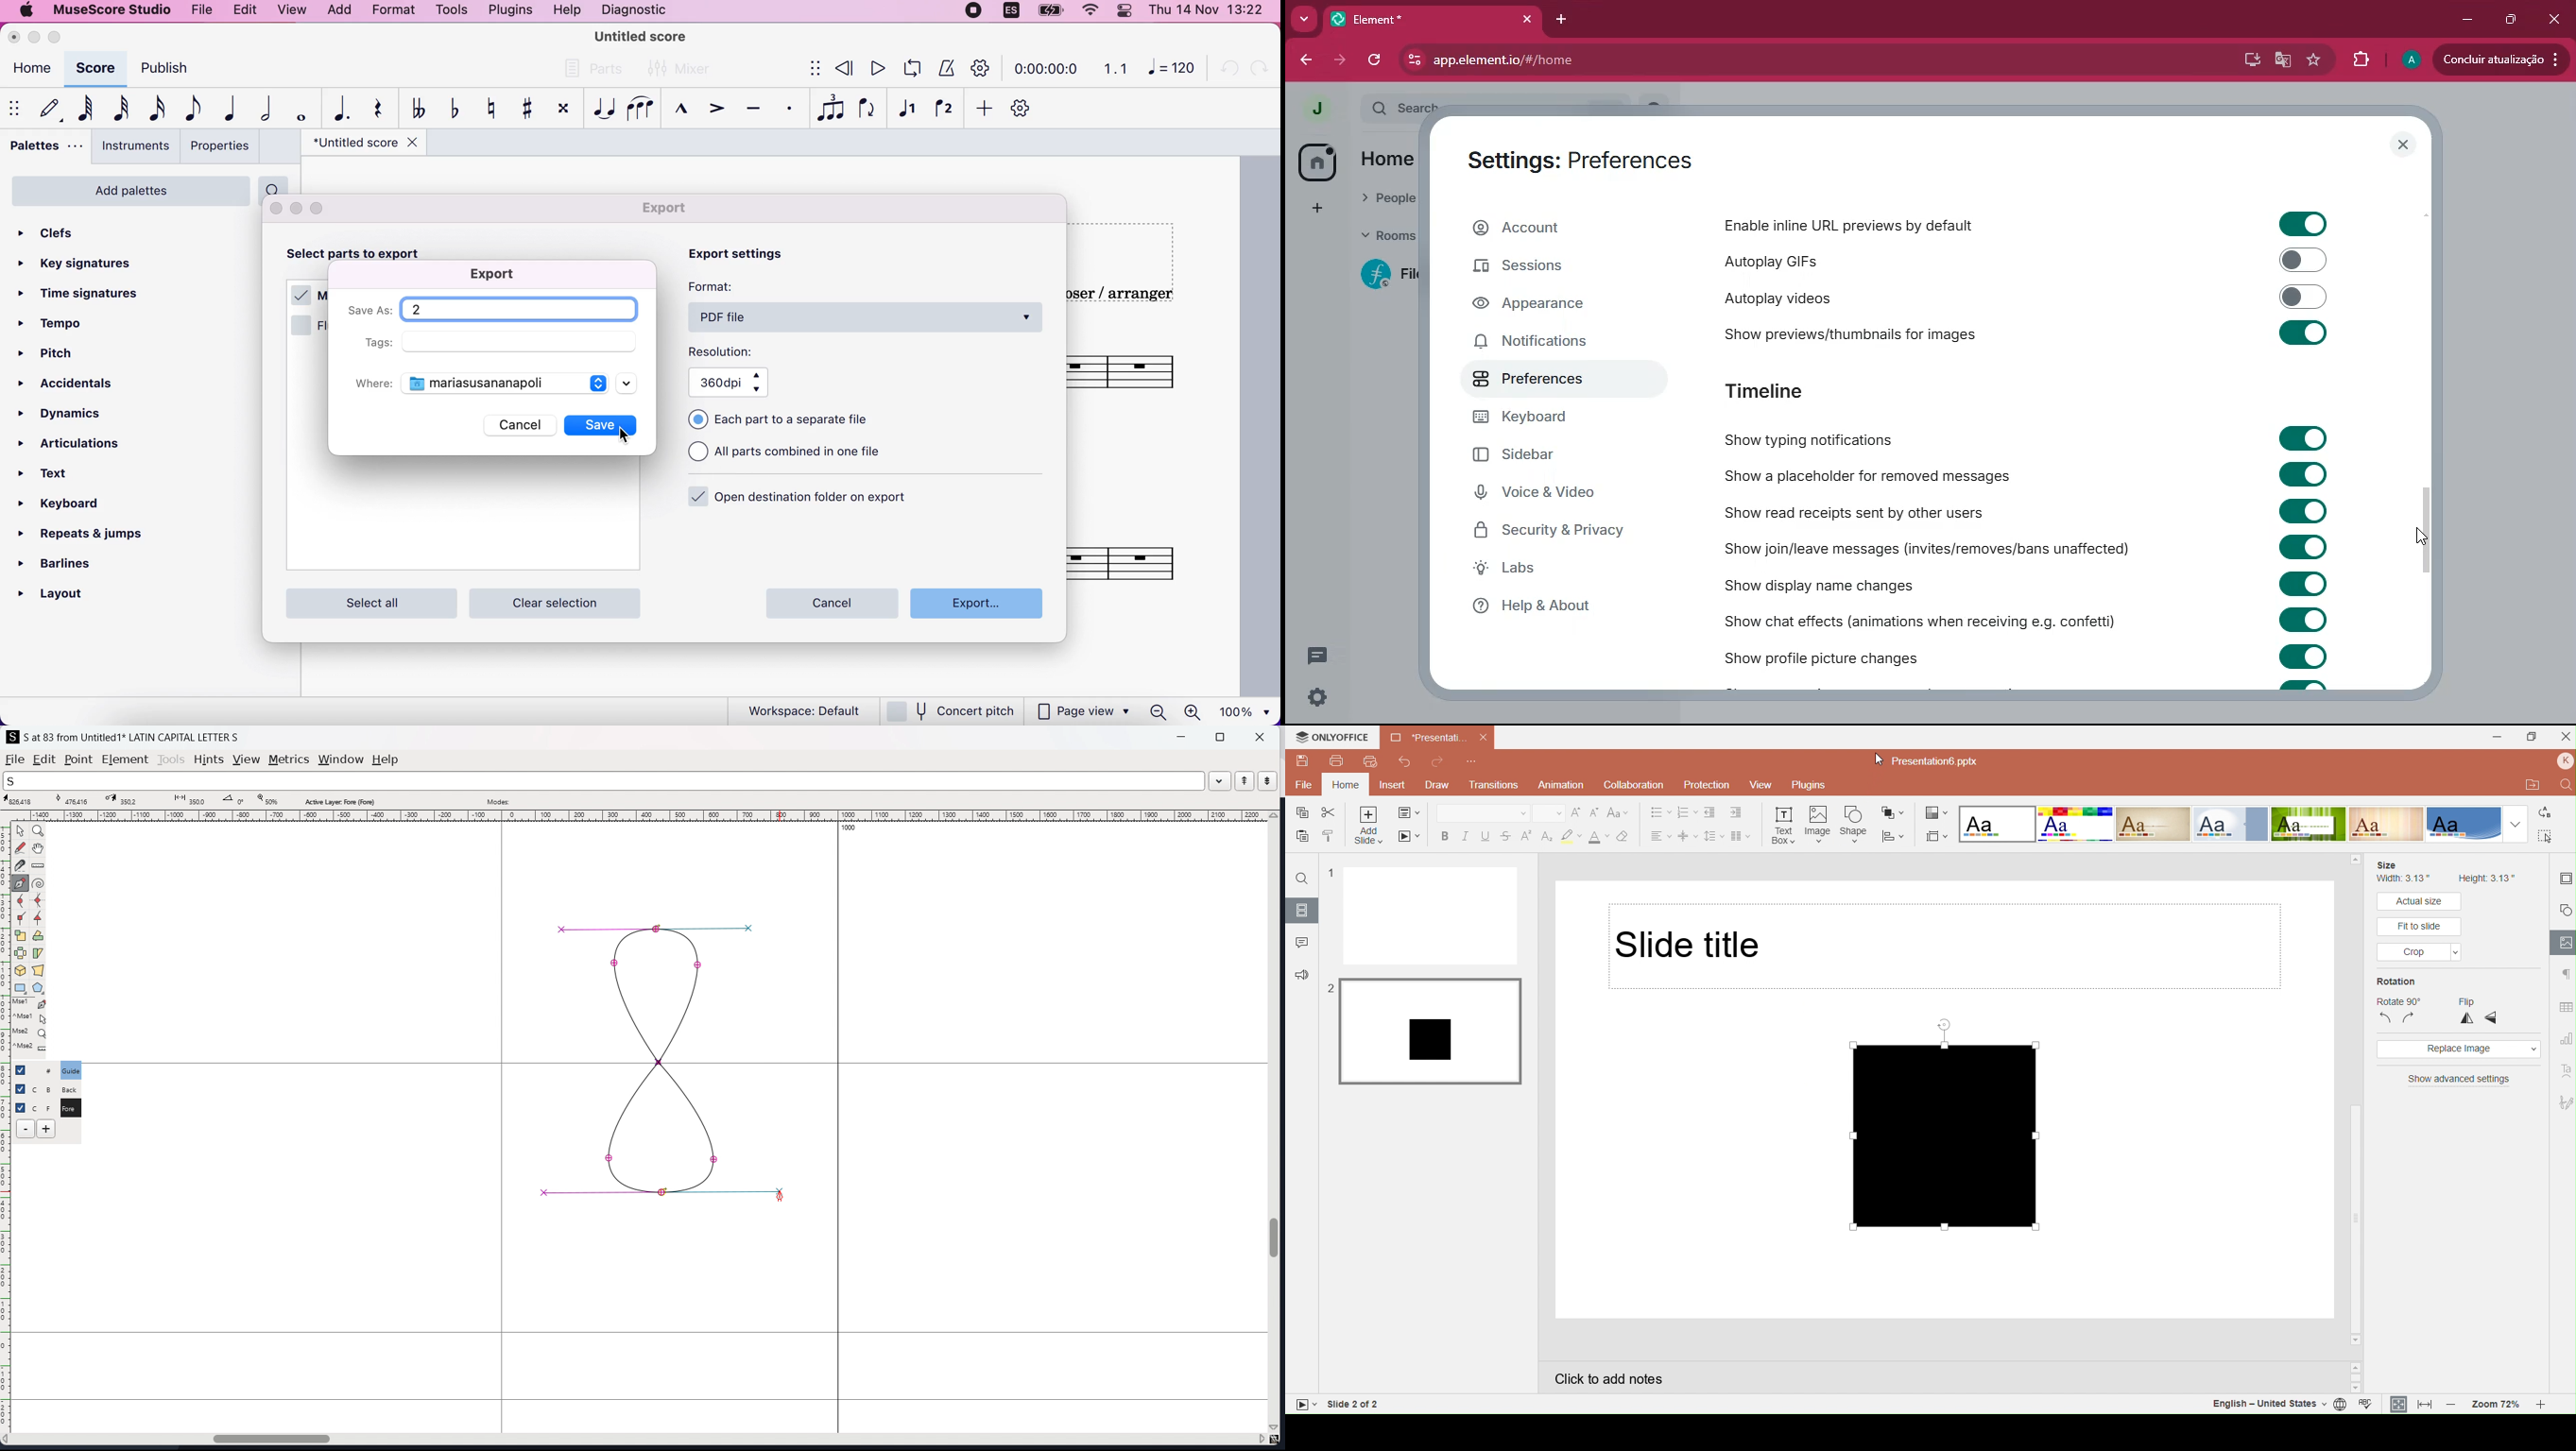 The image size is (2576, 1456). I want to click on mouse pointer, so click(1874, 757).